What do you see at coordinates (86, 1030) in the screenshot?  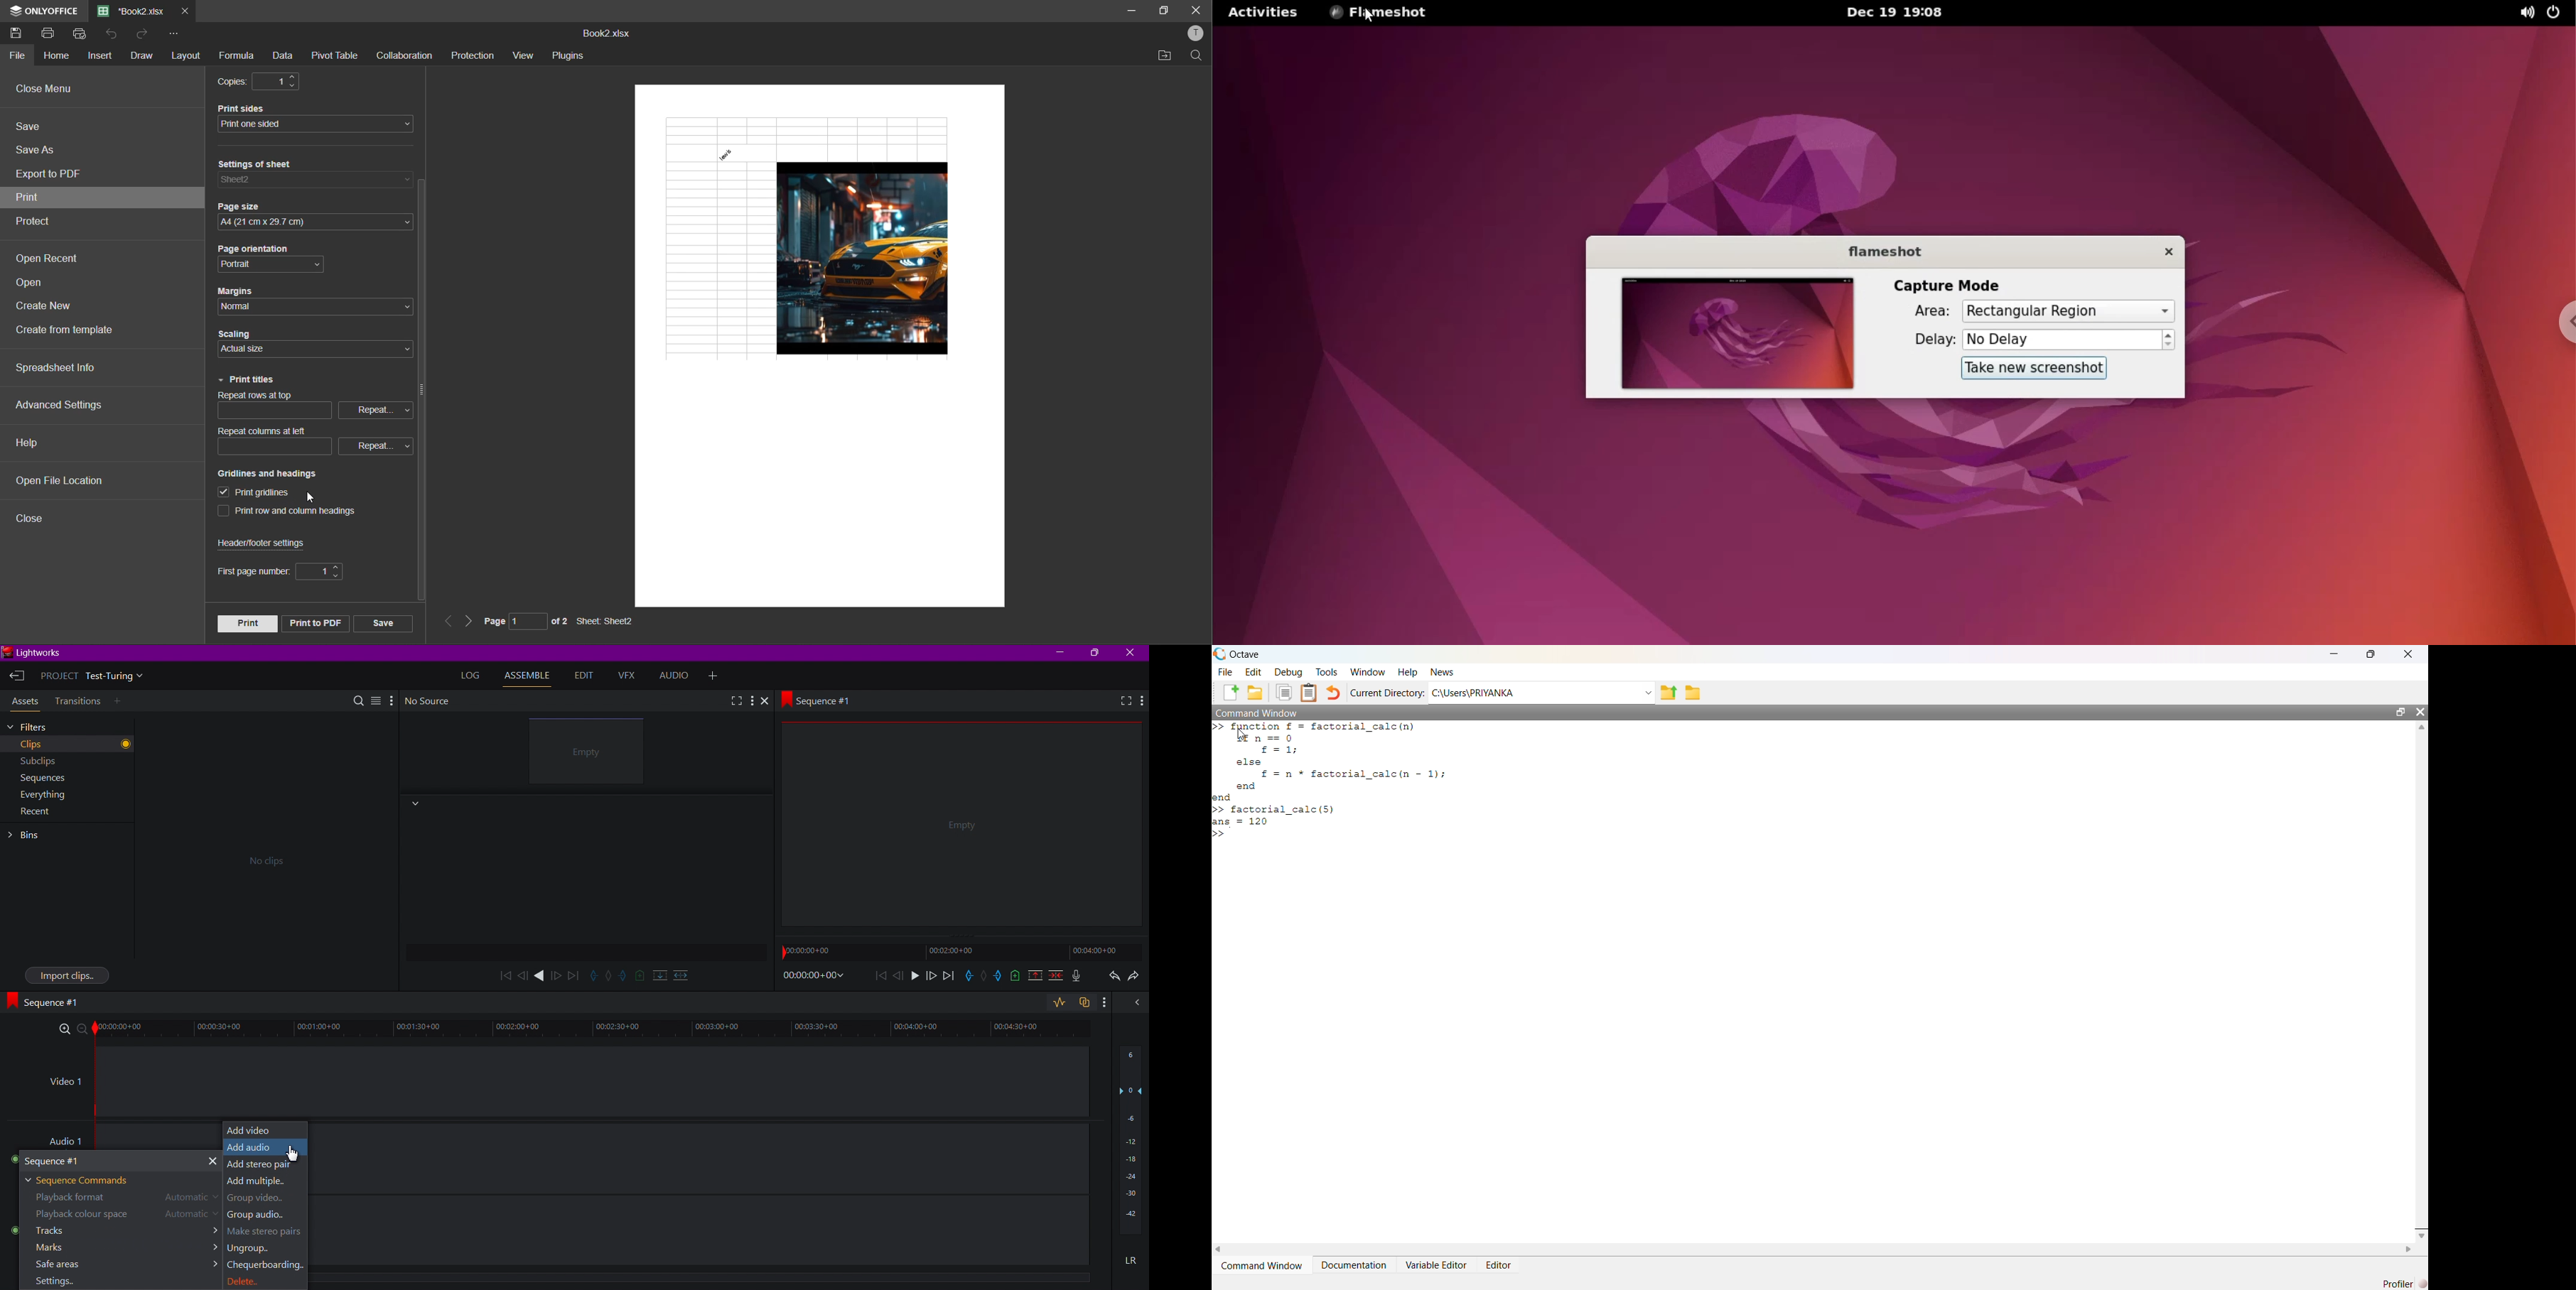 I see `Zoom Out` at bounding box center [86, 1030].